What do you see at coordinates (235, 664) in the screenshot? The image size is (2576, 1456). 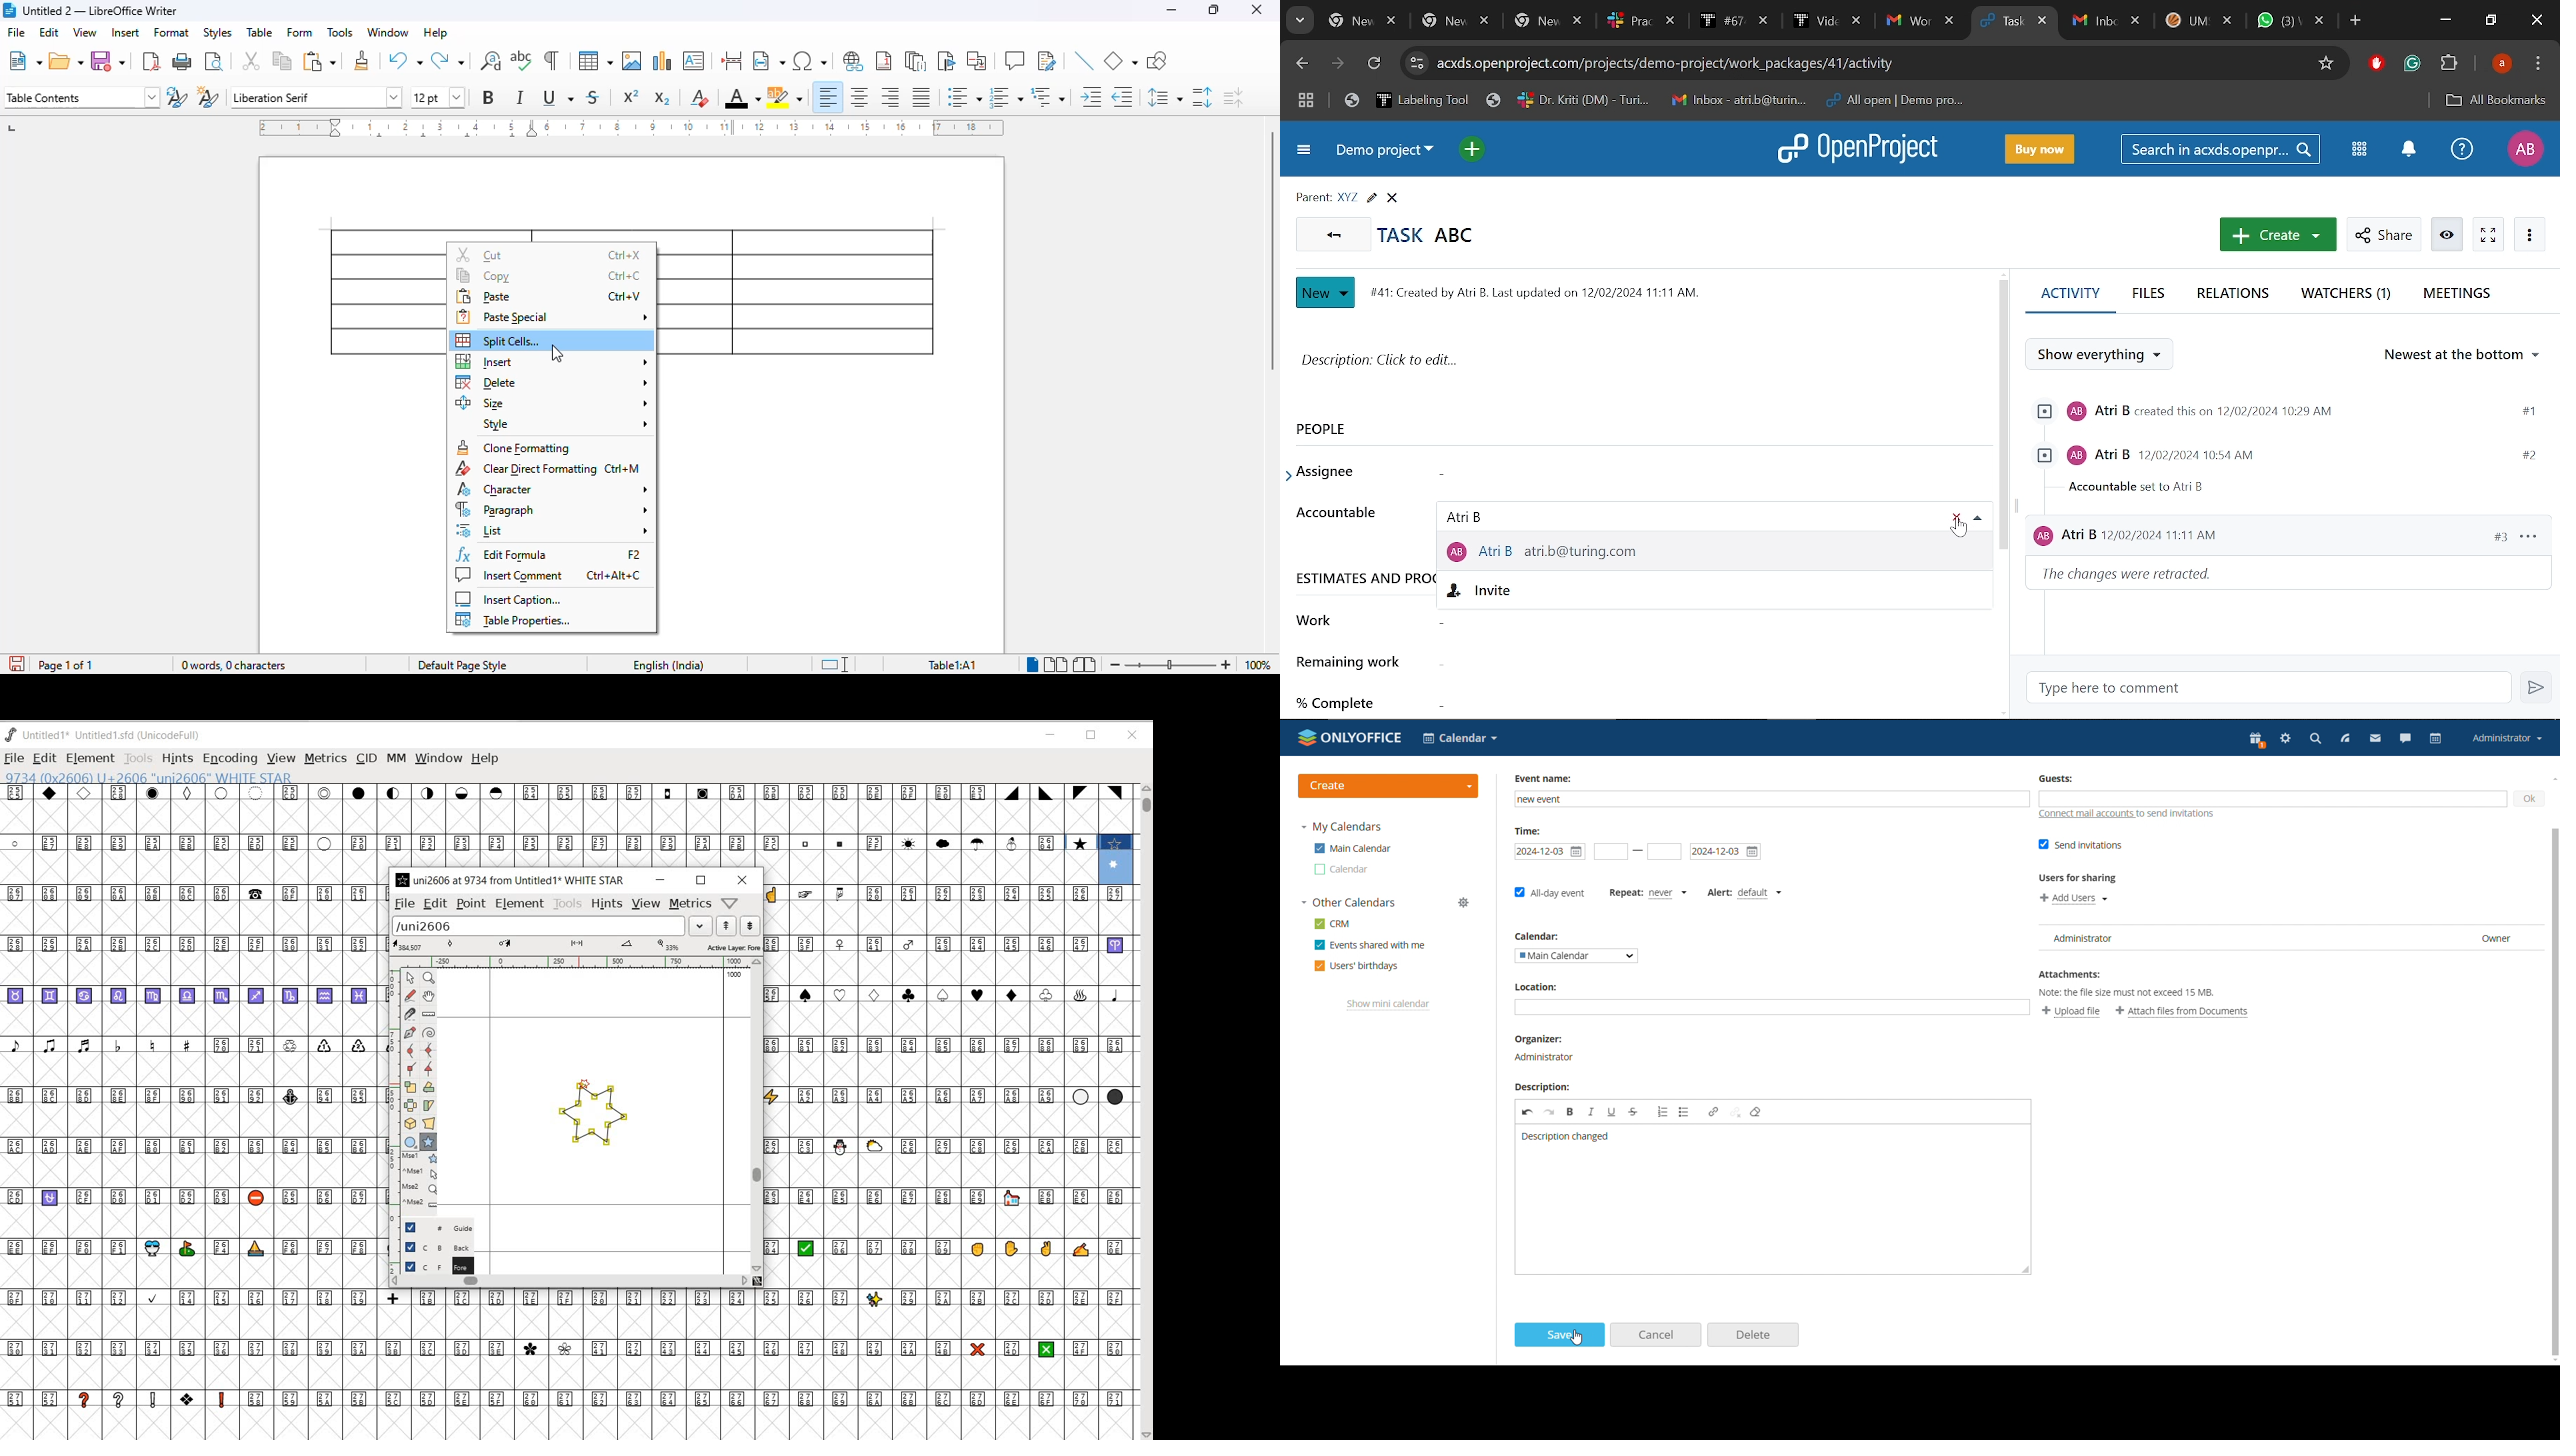 I see `0 words,0 characters` at bounding box center [235, 664].